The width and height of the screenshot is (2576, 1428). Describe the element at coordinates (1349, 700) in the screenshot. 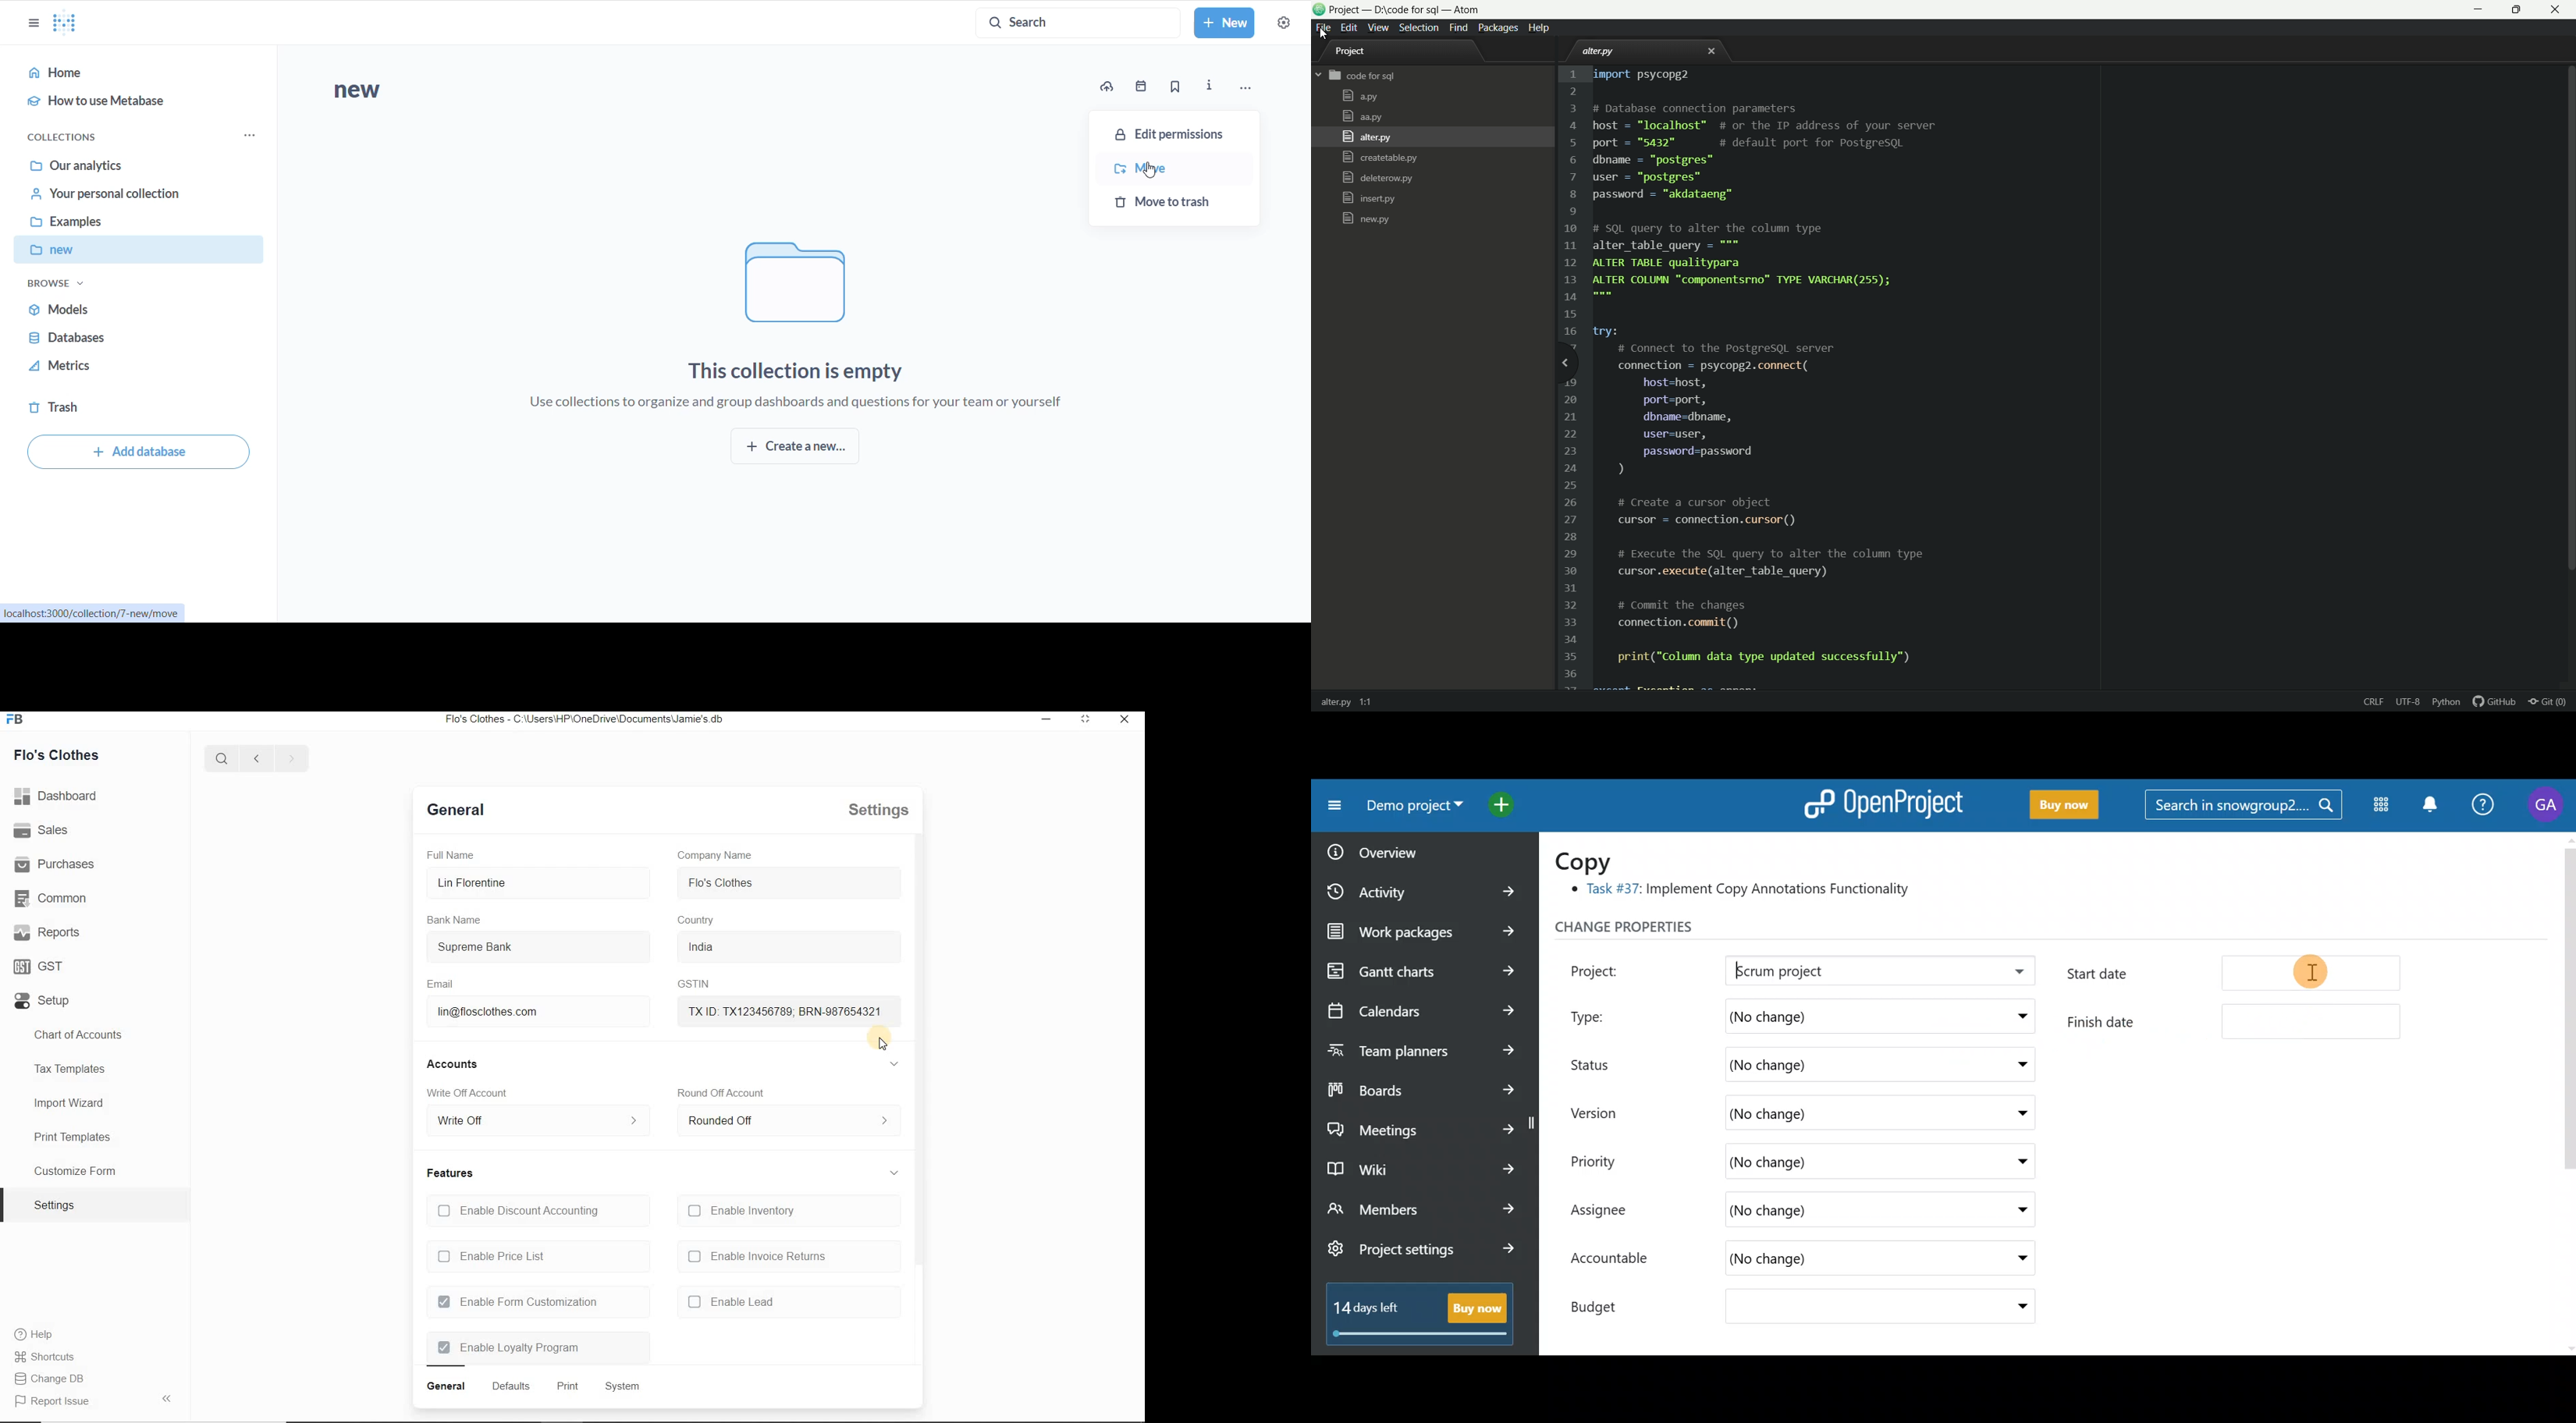

I see `alter.py 1:1` at that location.